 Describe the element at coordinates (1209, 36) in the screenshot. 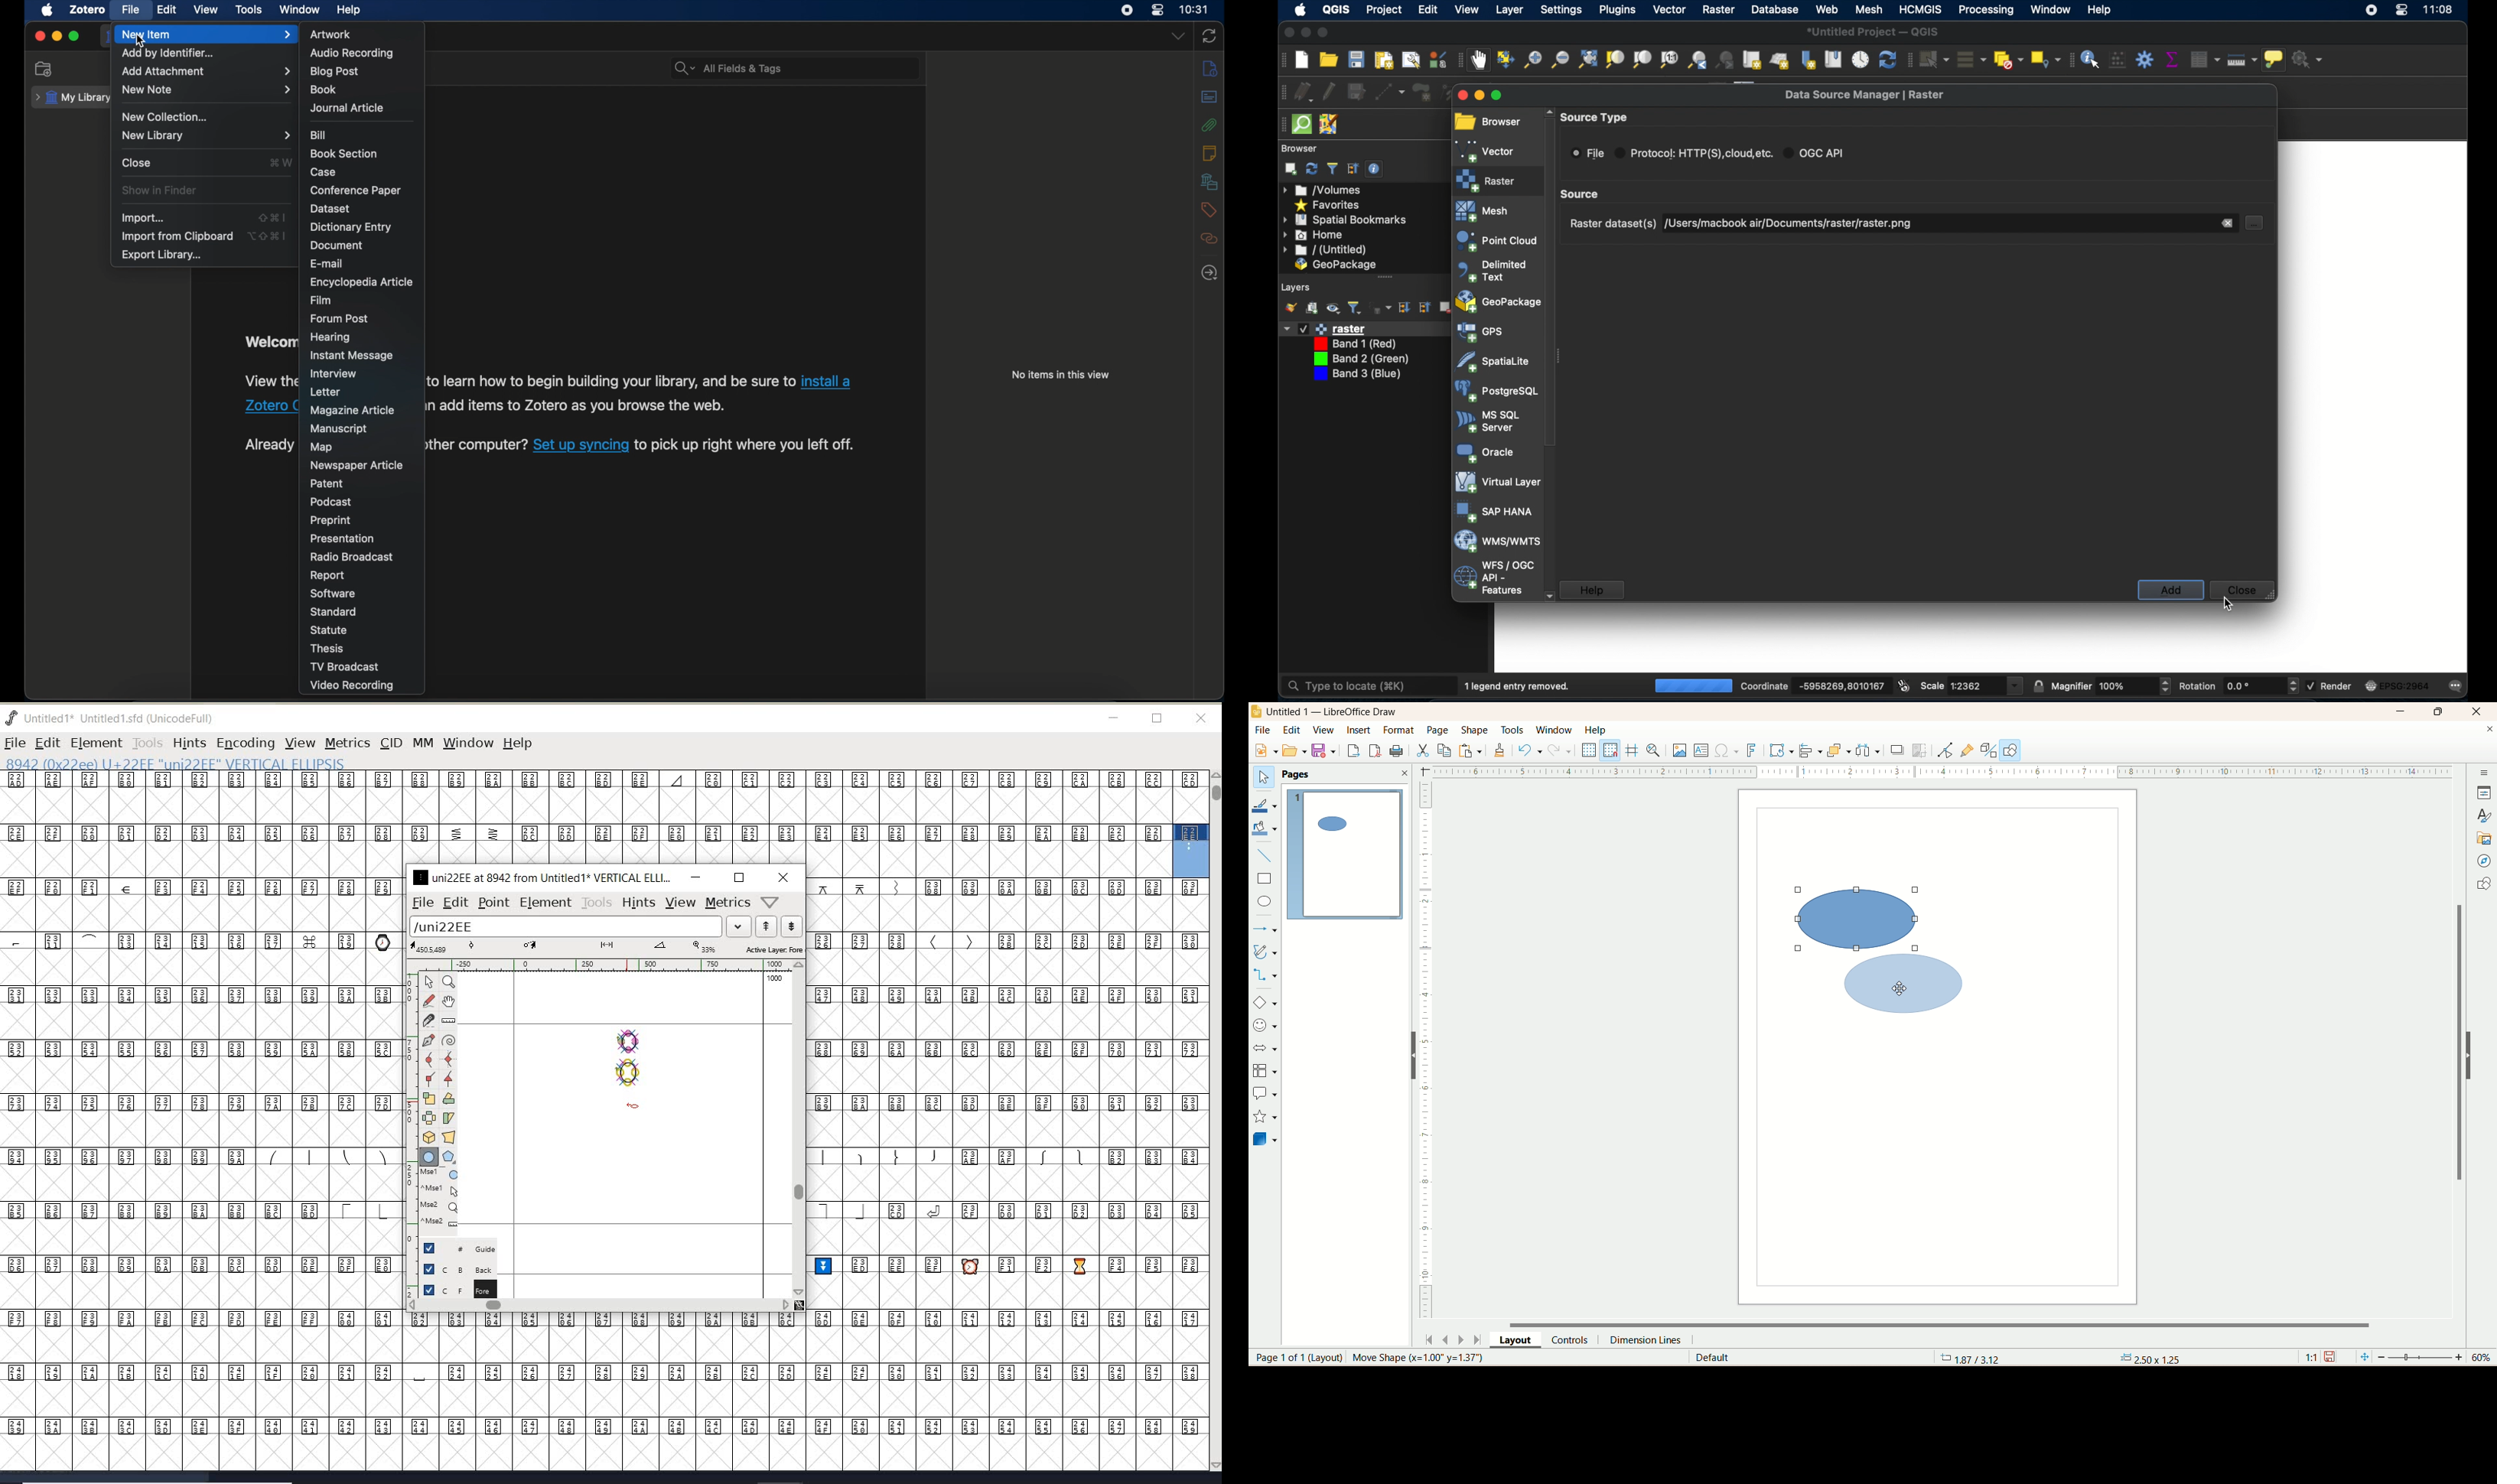

I see `sync` at that location.